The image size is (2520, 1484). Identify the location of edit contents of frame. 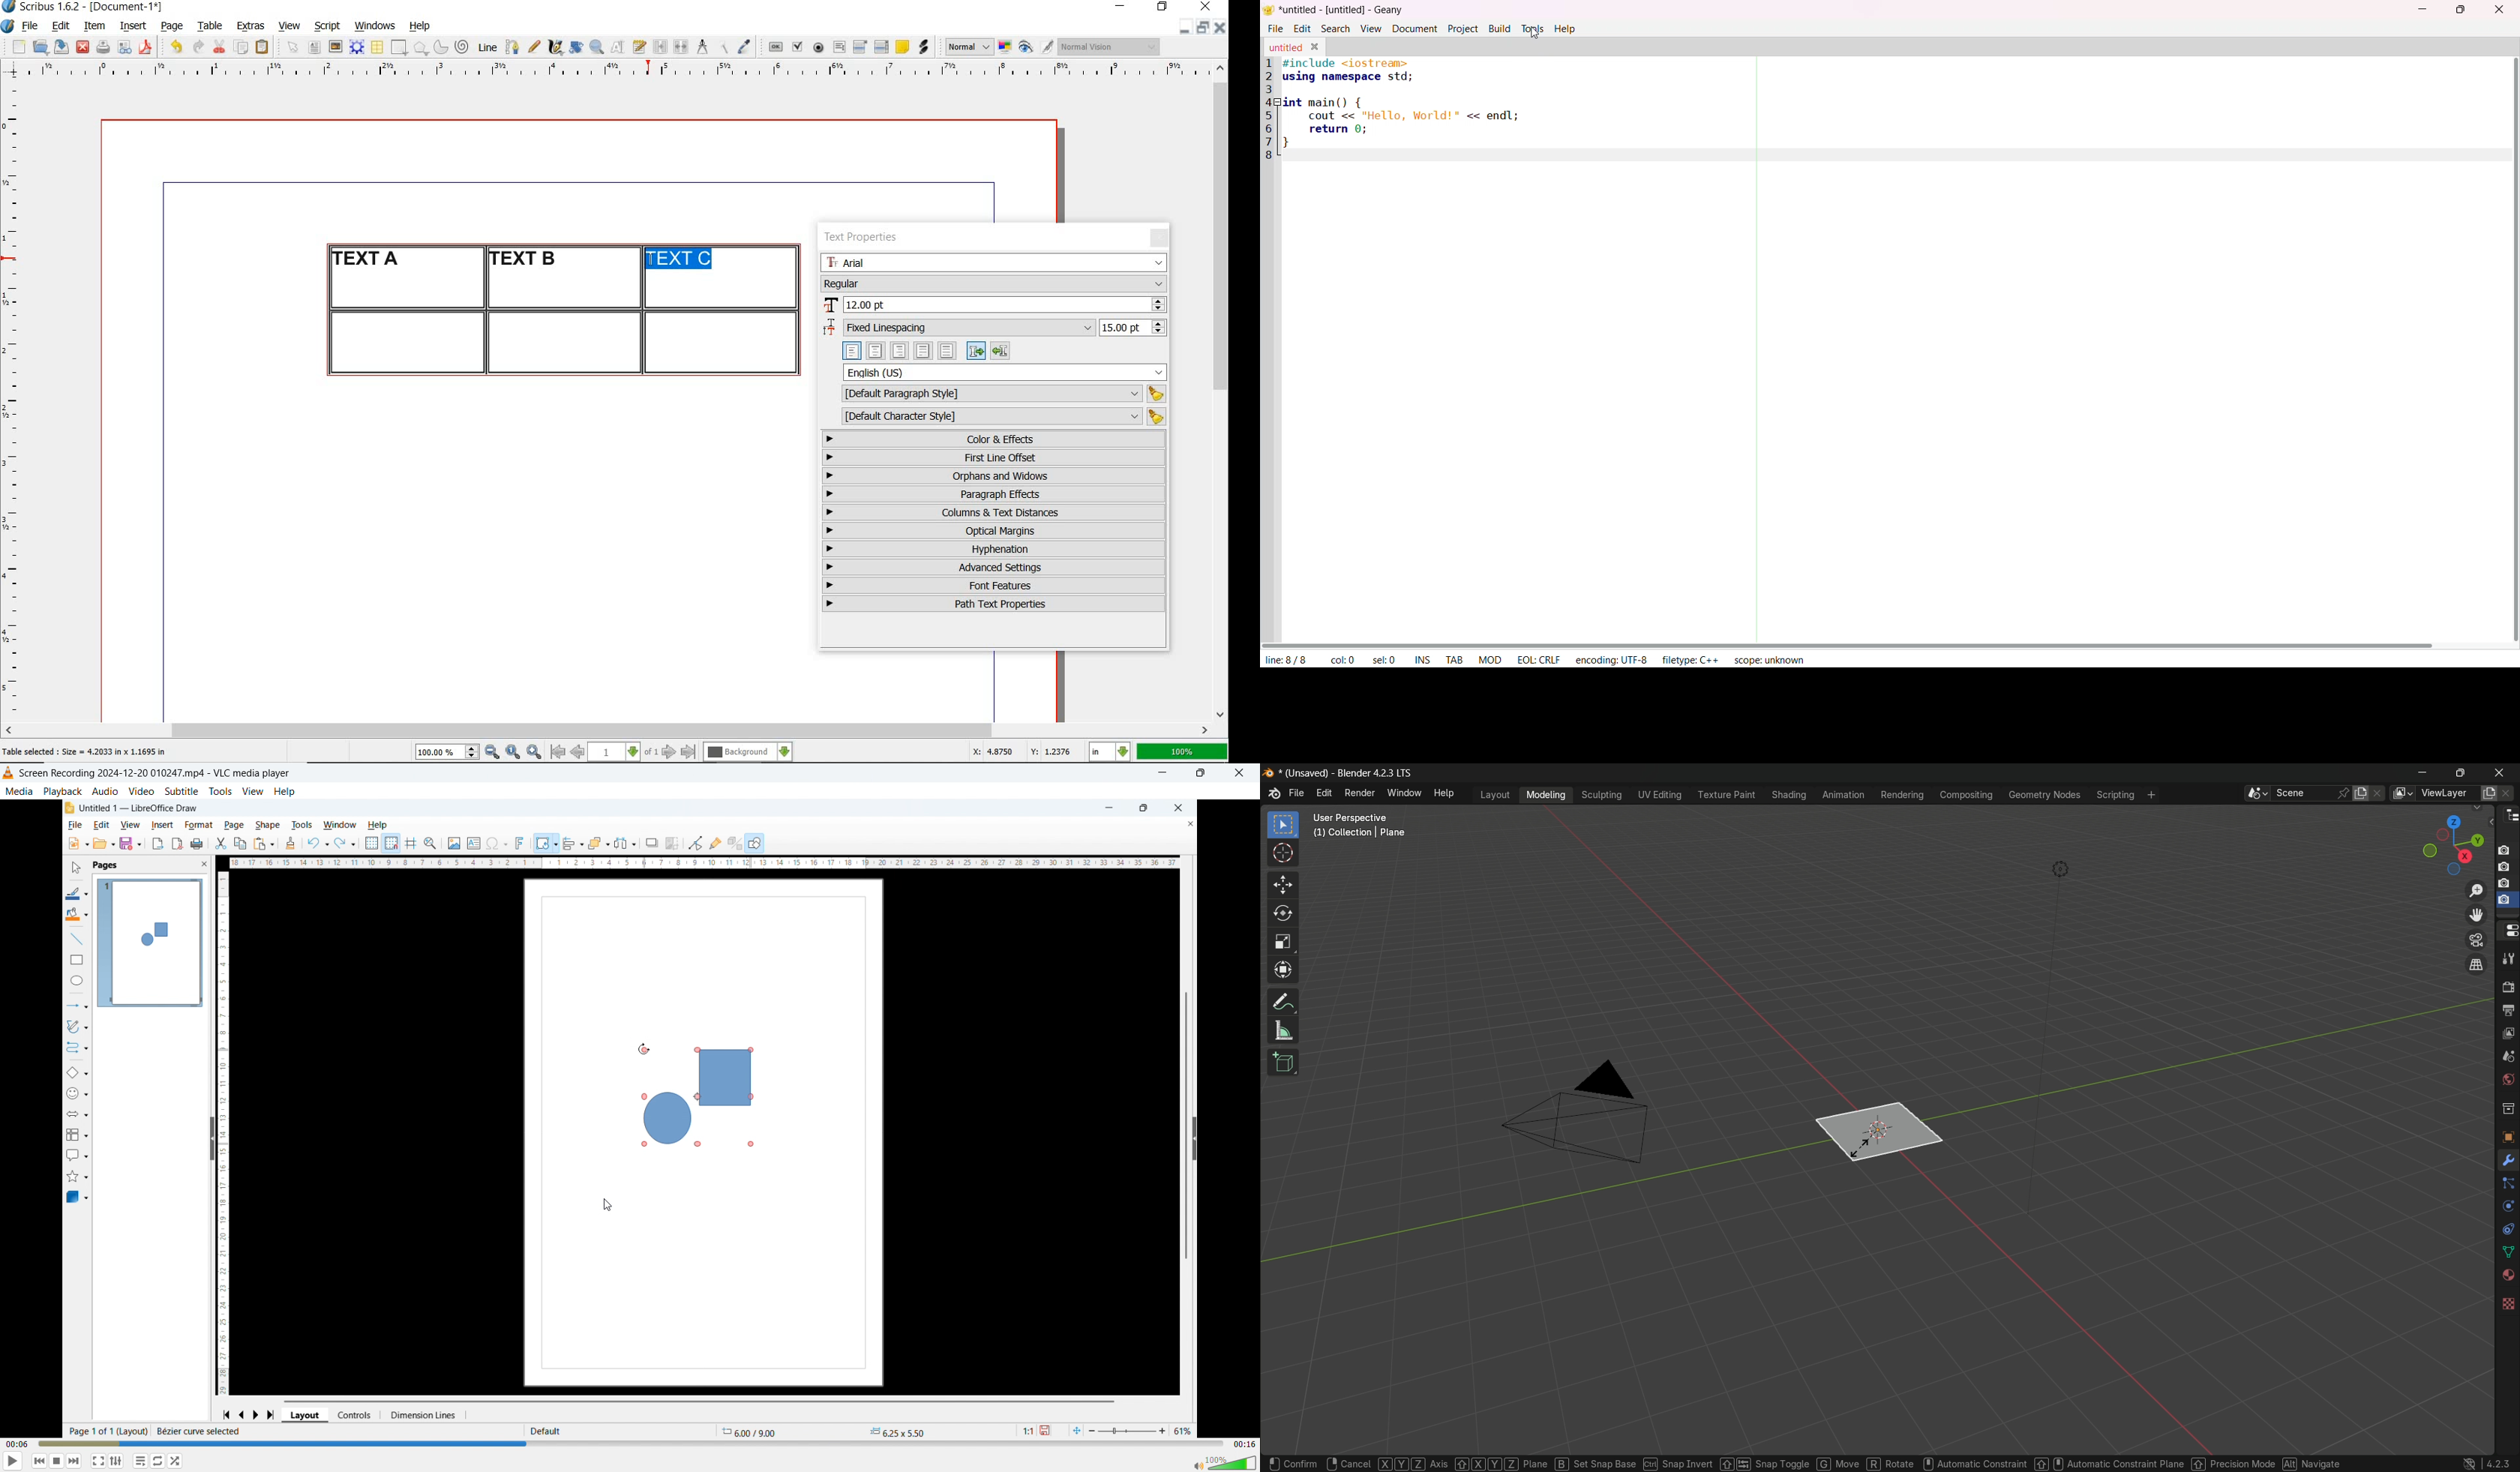
(618, 46).